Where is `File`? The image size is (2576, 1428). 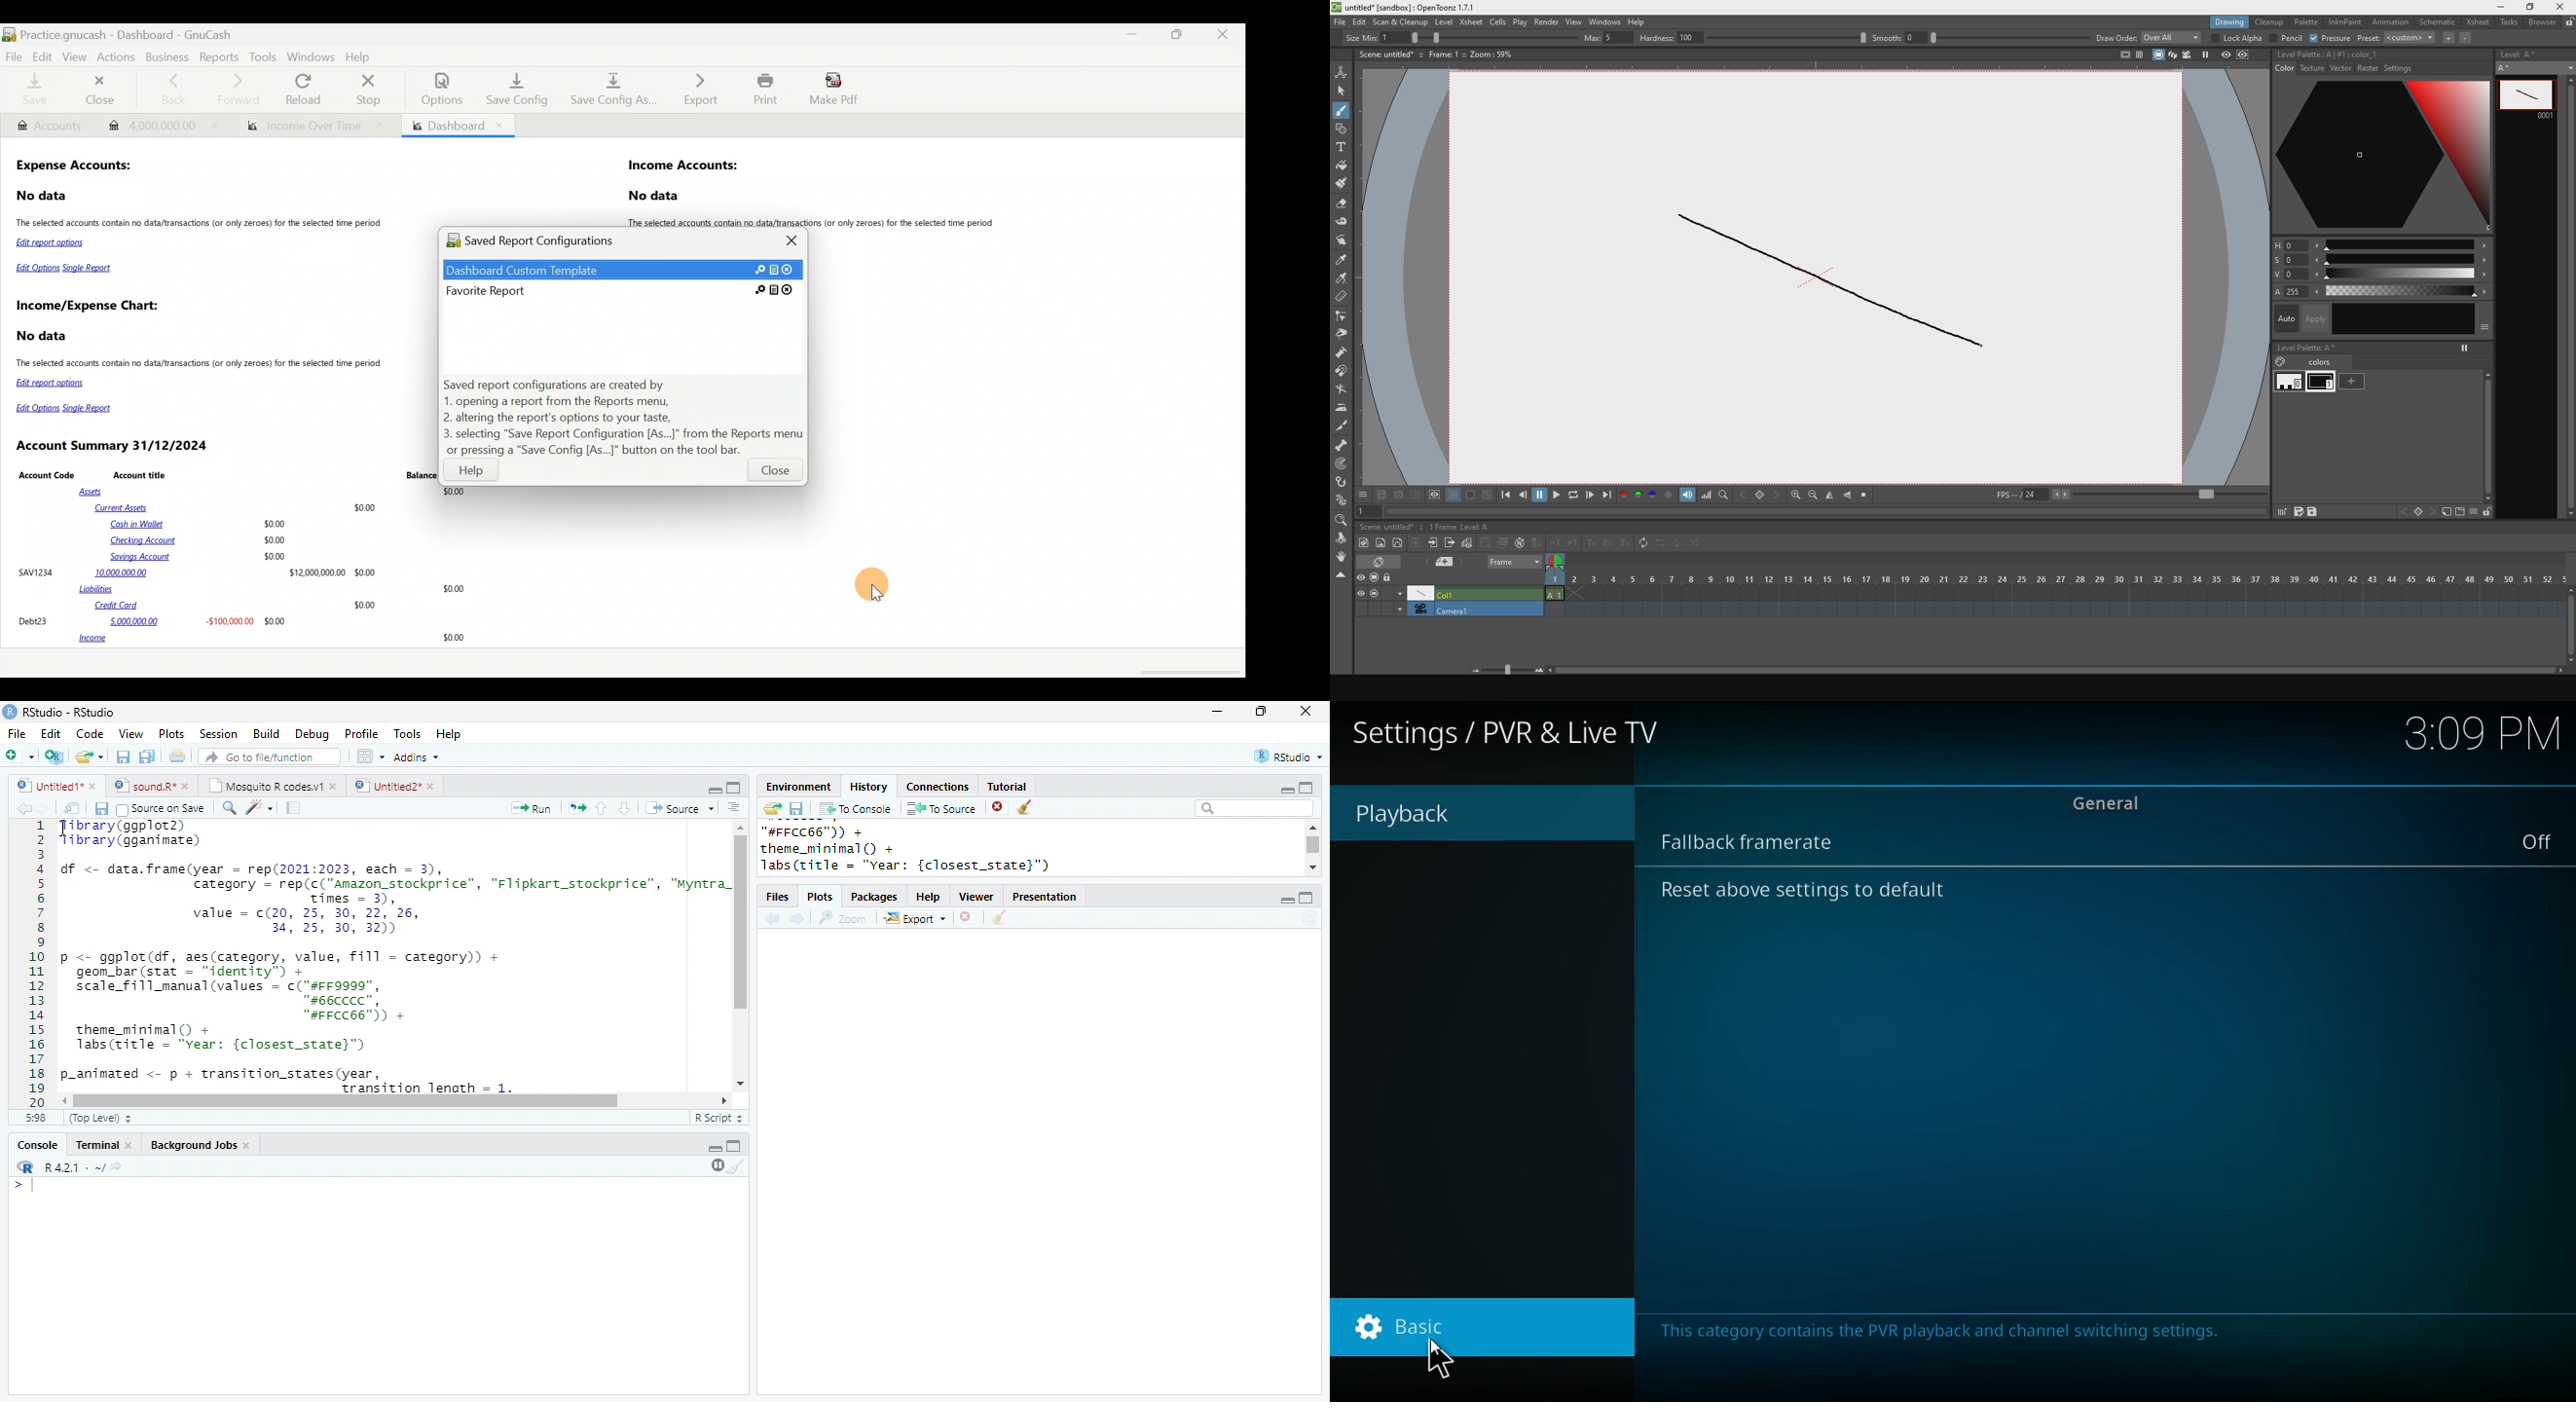 File is located at coordinates (18, 734).